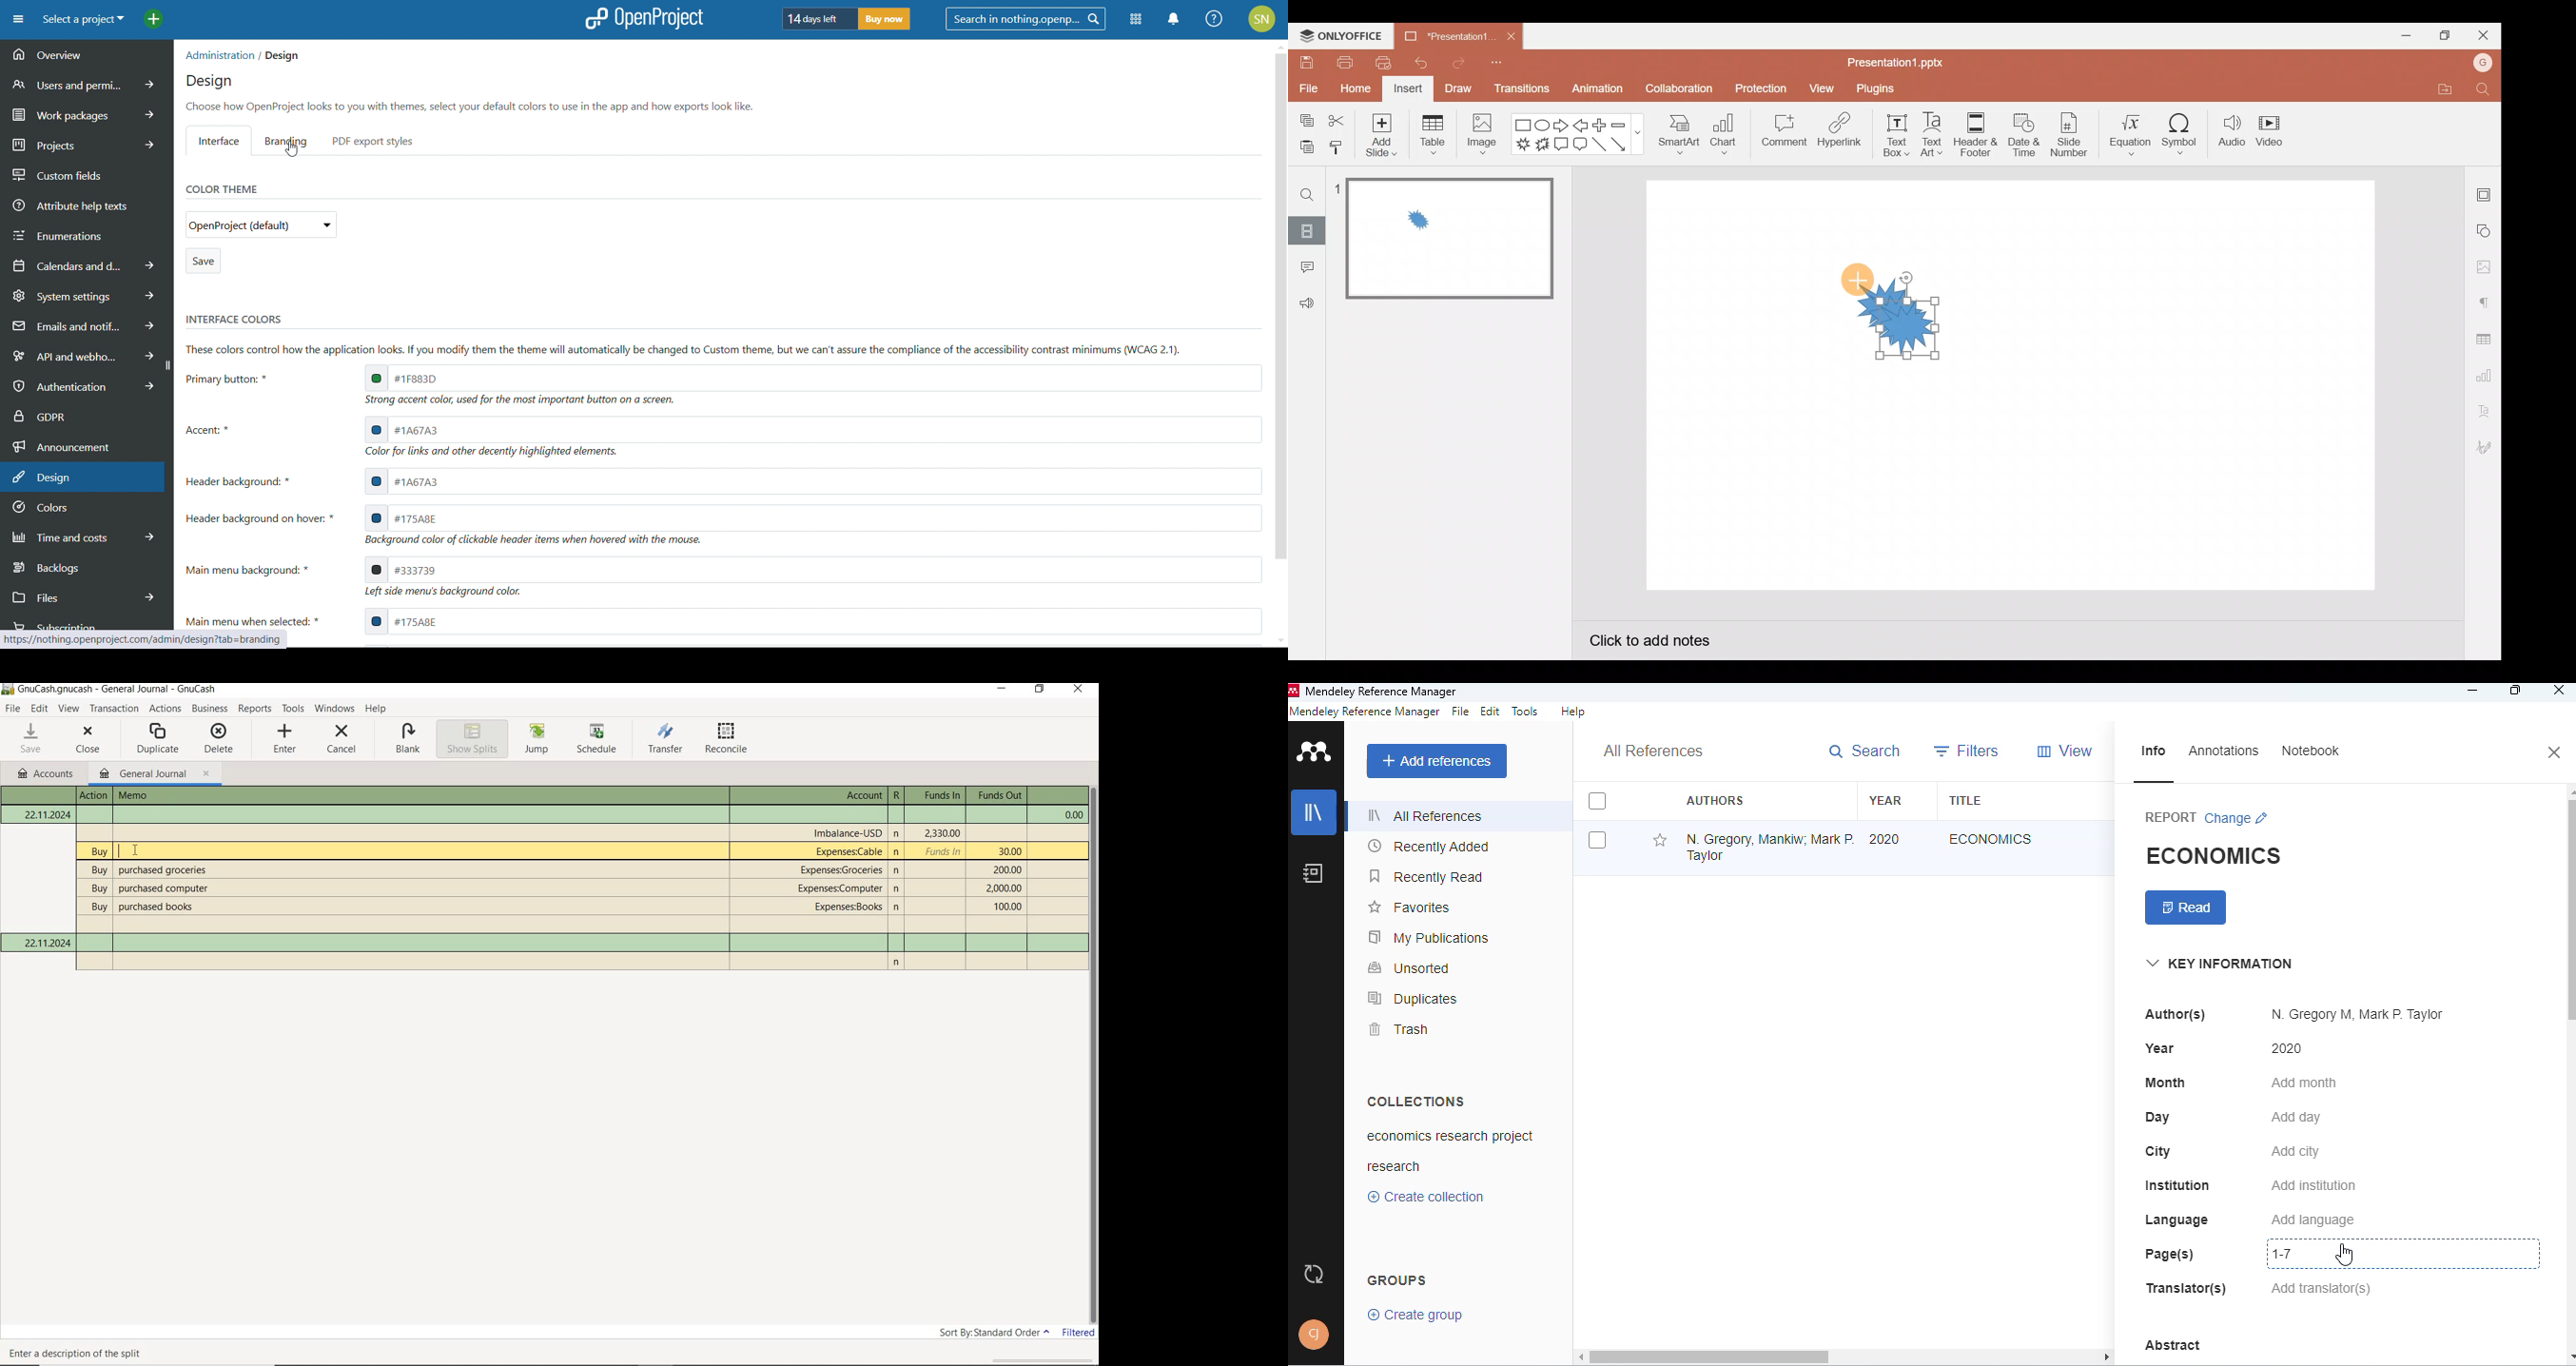 The image size is (2576, 1372). I want to click on Text box, so click(1888, 136).